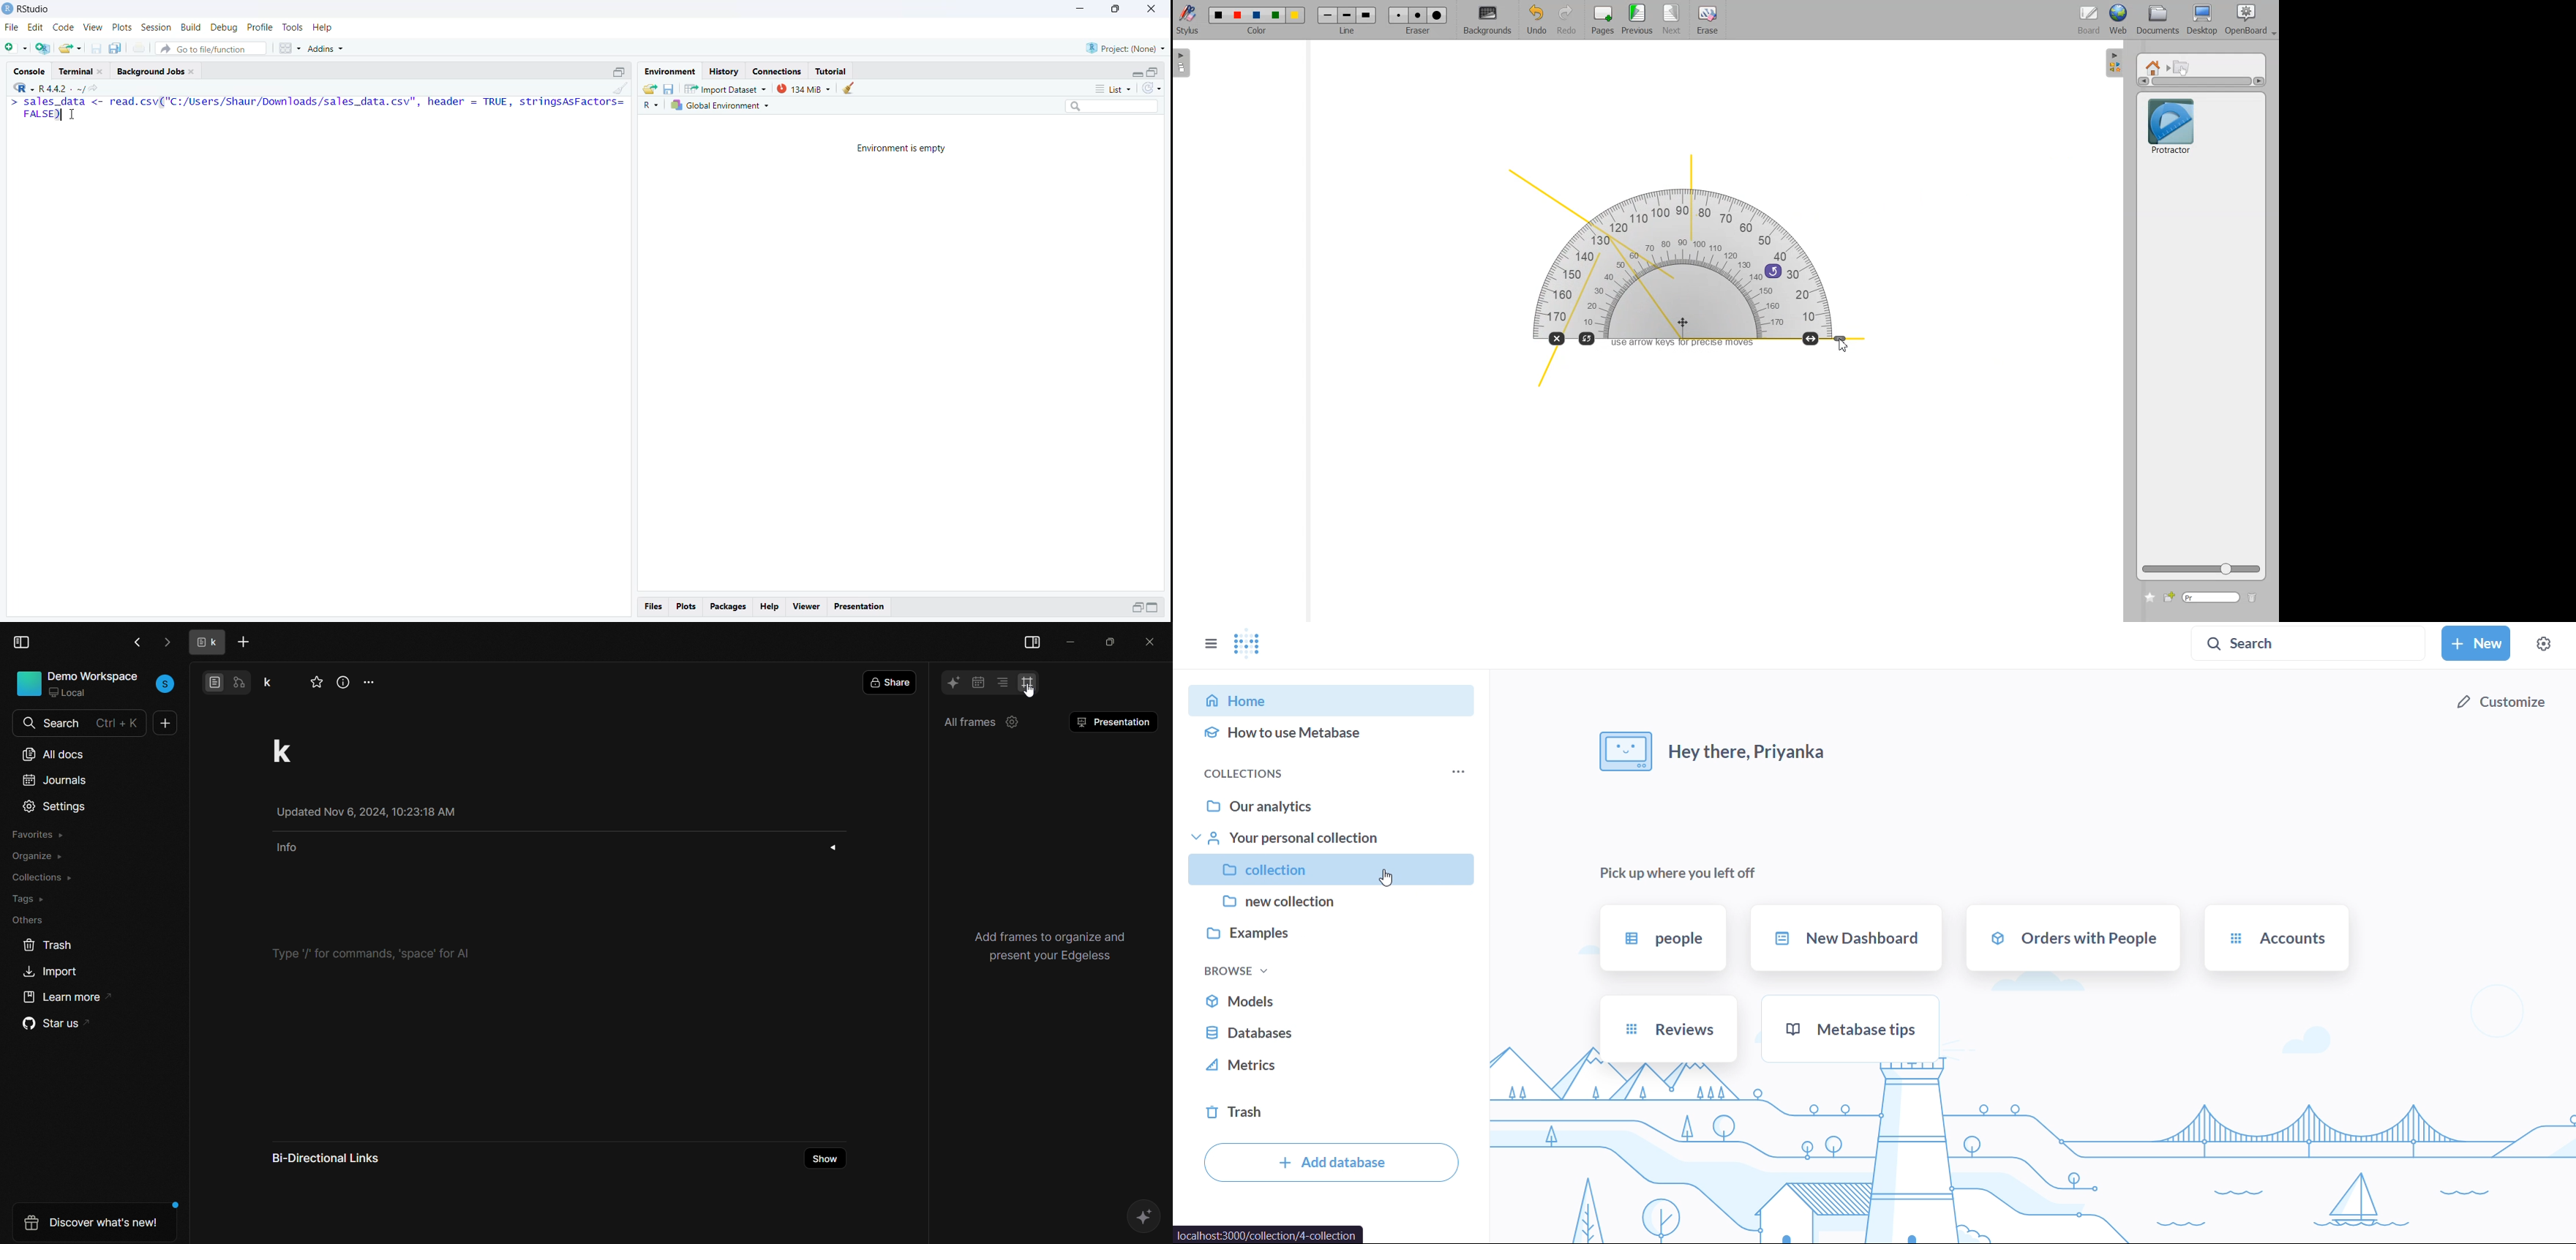 The width and height of the screenshot is (2576, 1260). I want to click on Debug, so click(224, 29).